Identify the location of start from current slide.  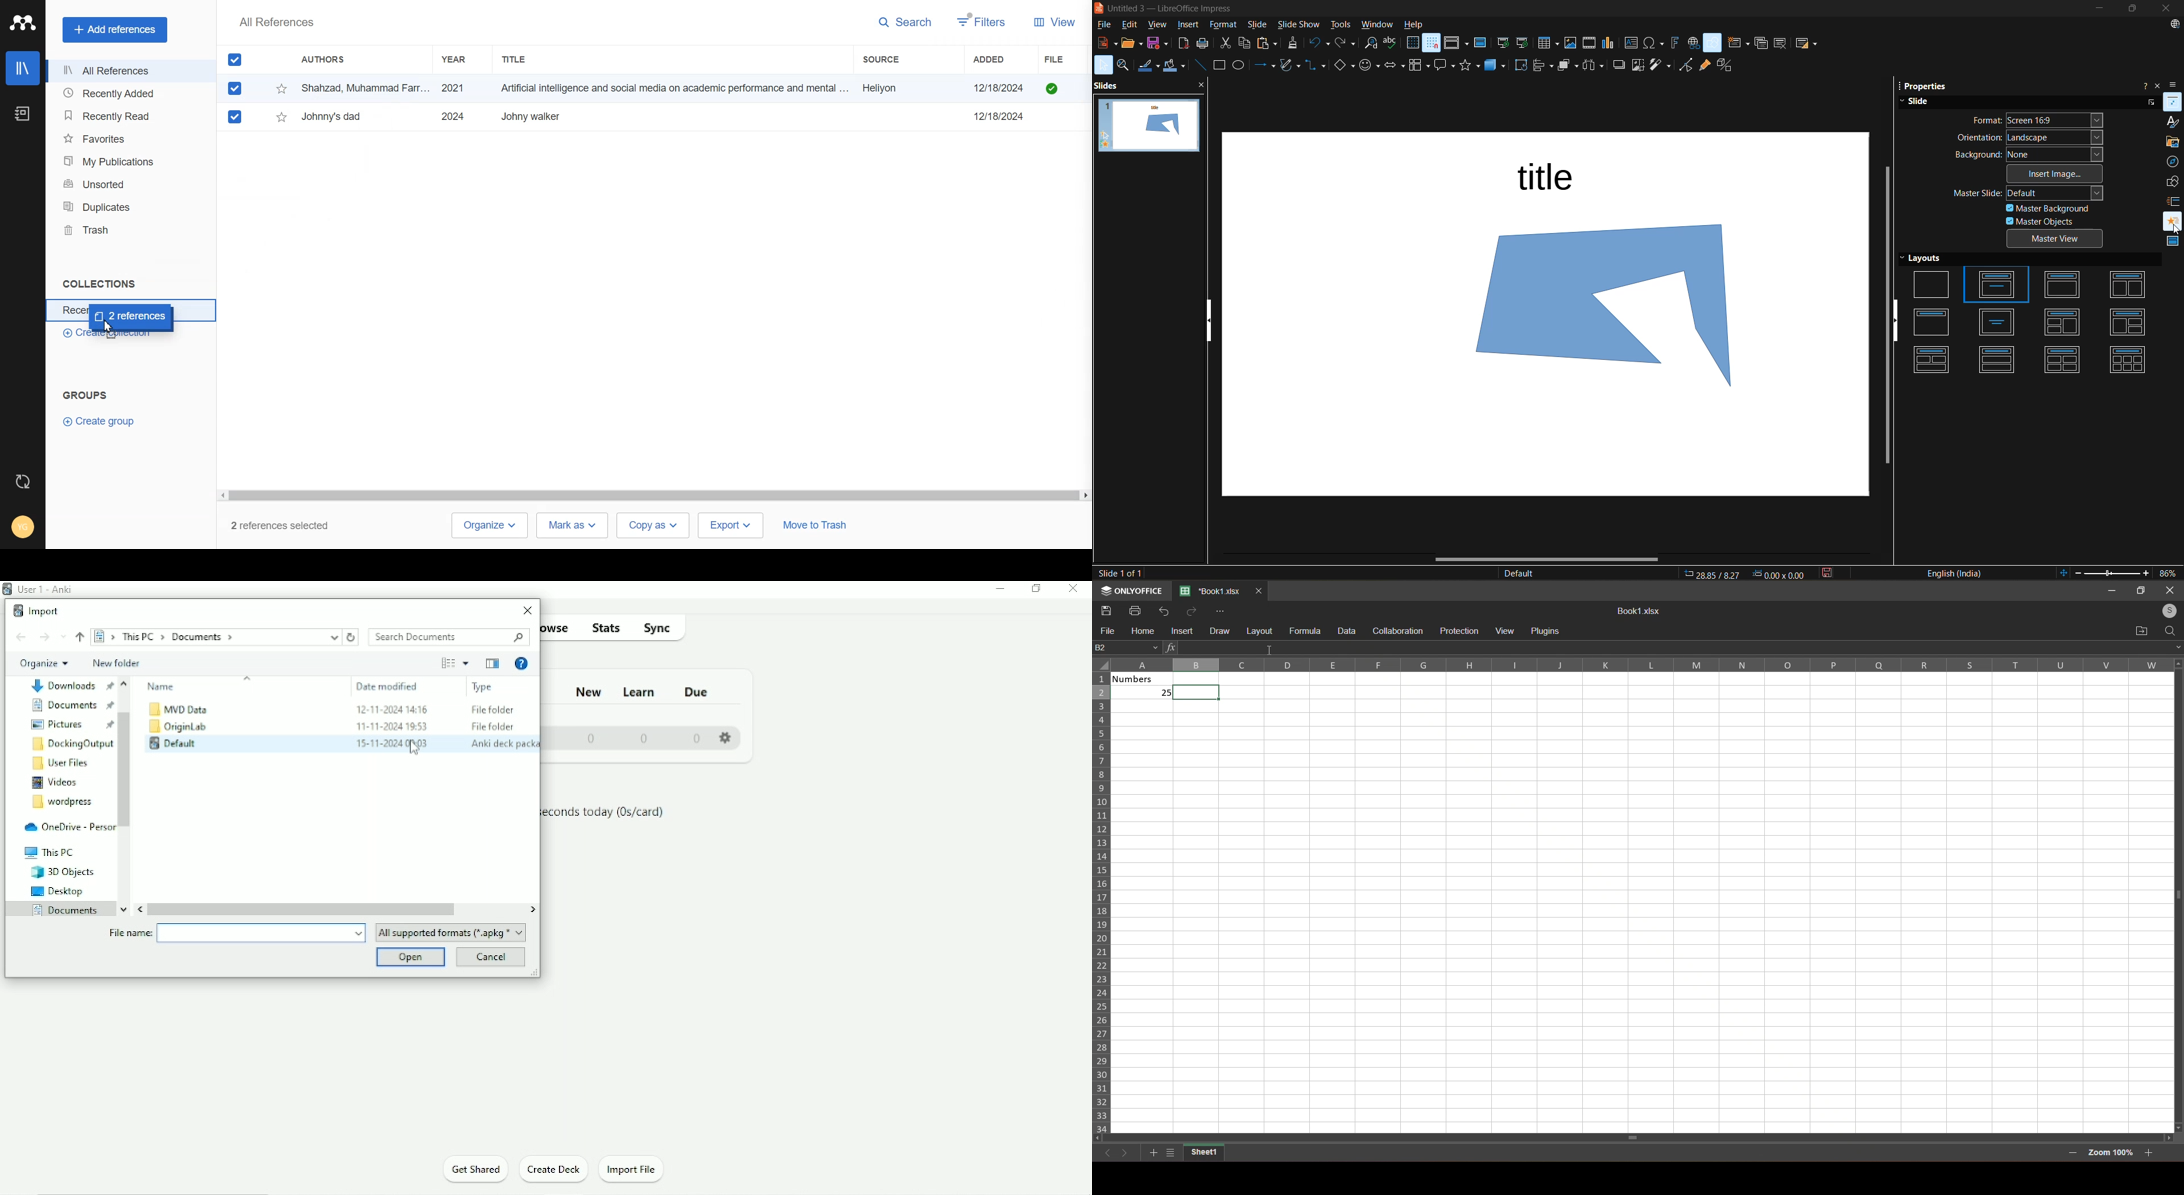
(1524, 44).